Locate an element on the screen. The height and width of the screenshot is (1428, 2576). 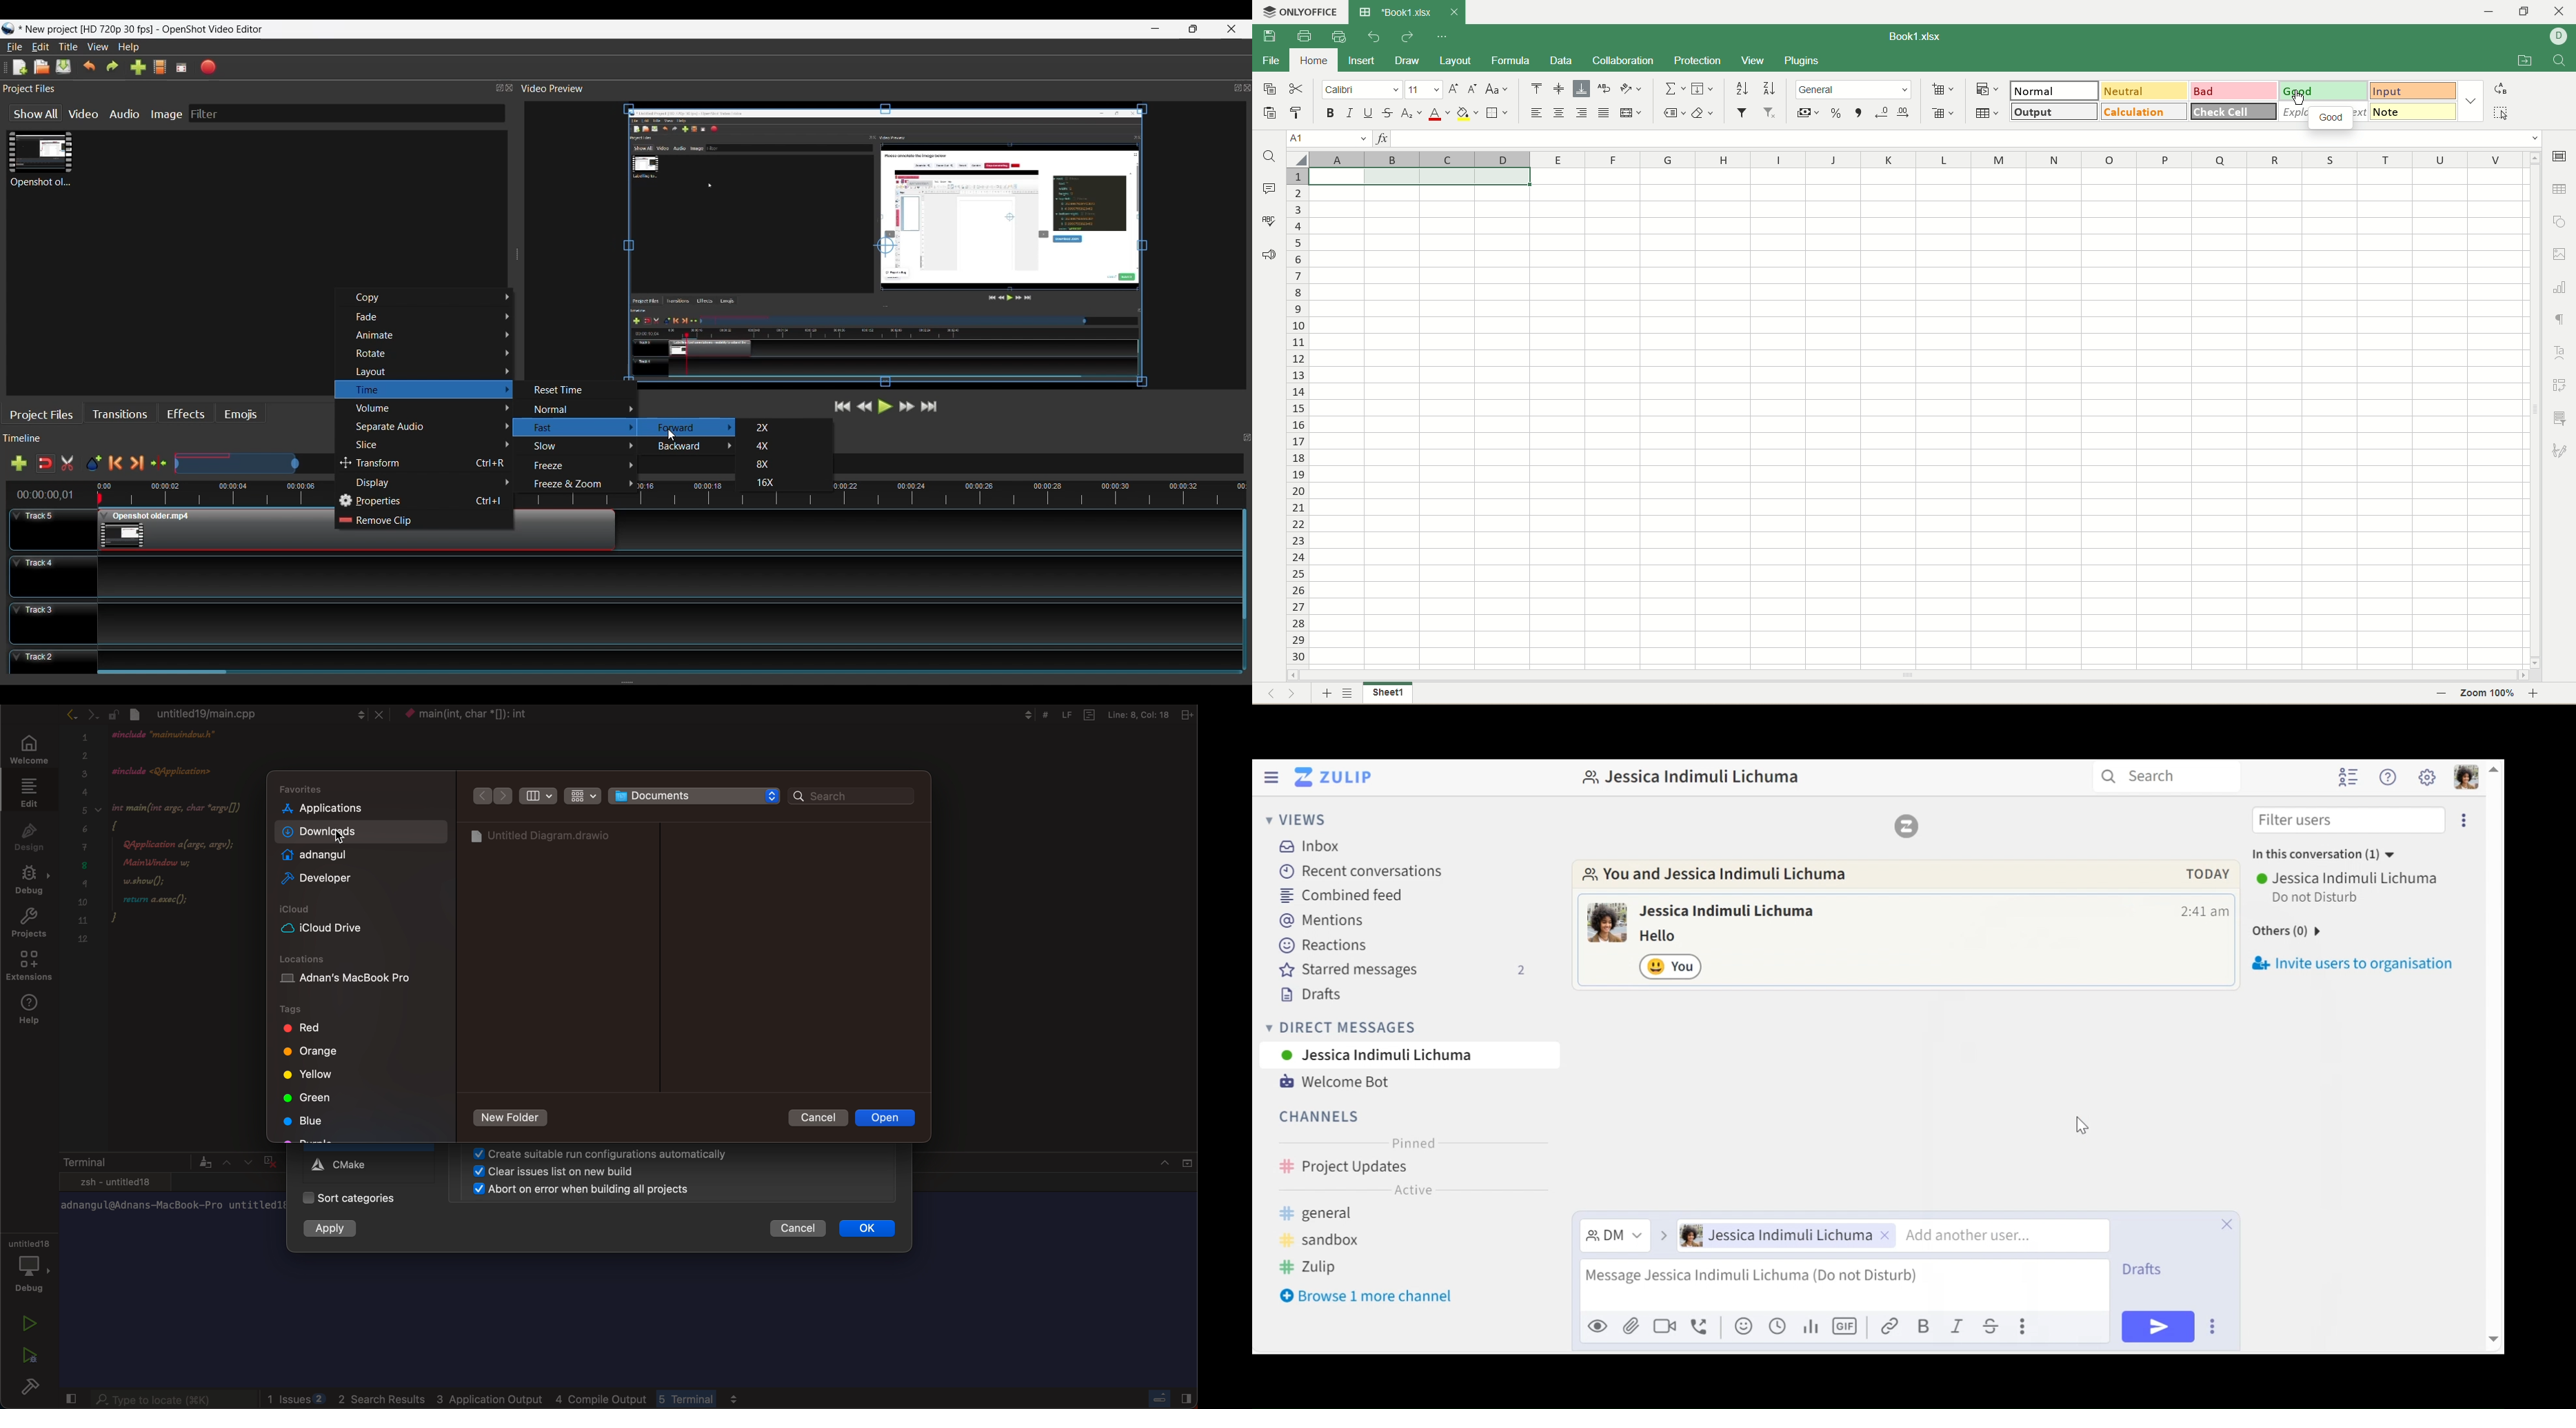
wrap text is located at coordinates (1603, 88).